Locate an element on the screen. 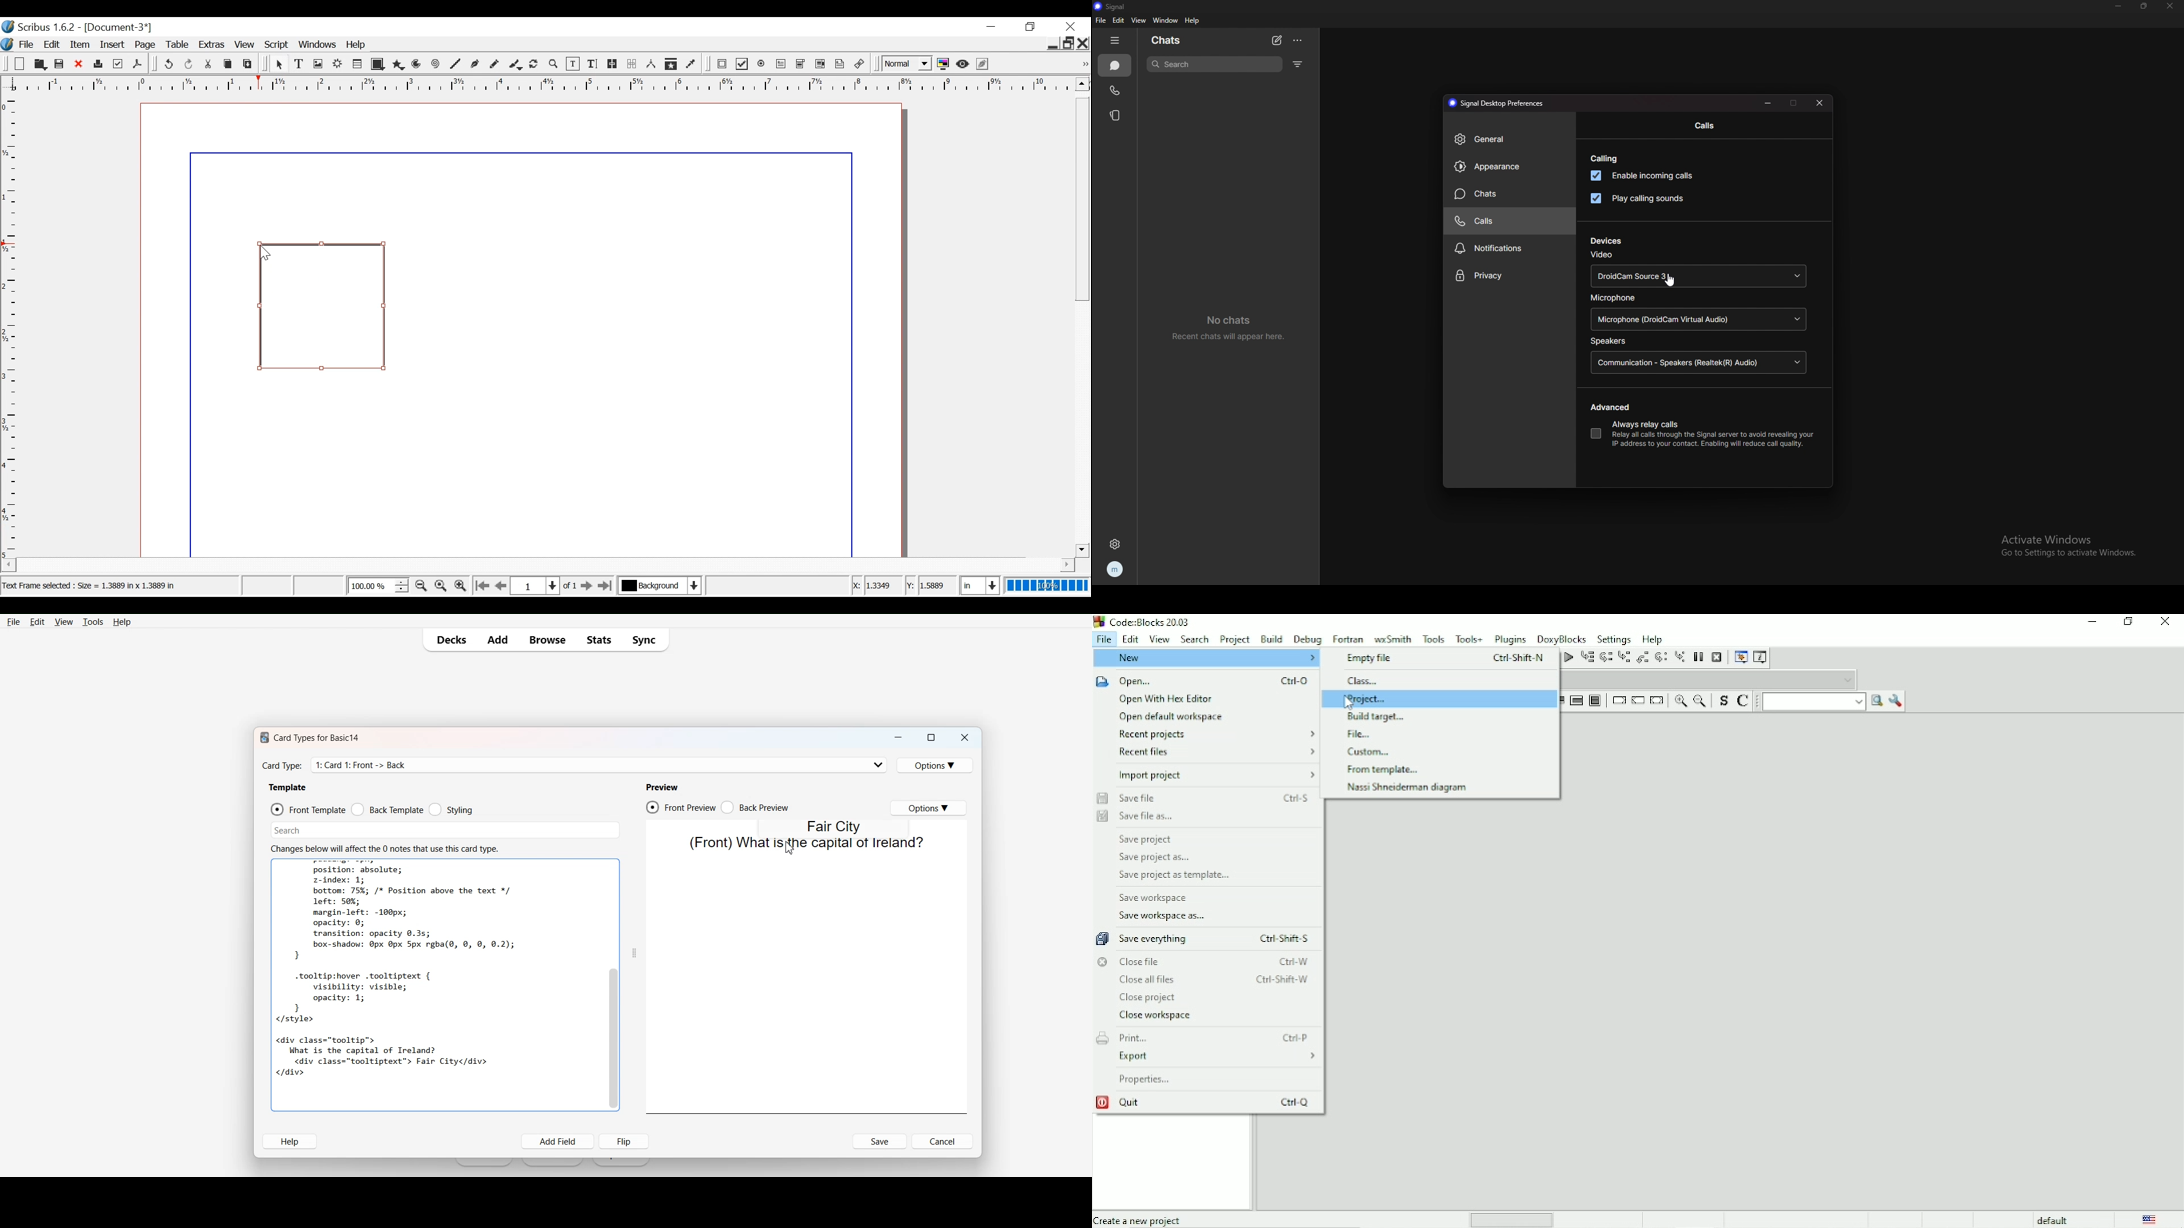 The width and height of the screenshot is (2184, 1232). Close is located at coordinates (2166, 623).